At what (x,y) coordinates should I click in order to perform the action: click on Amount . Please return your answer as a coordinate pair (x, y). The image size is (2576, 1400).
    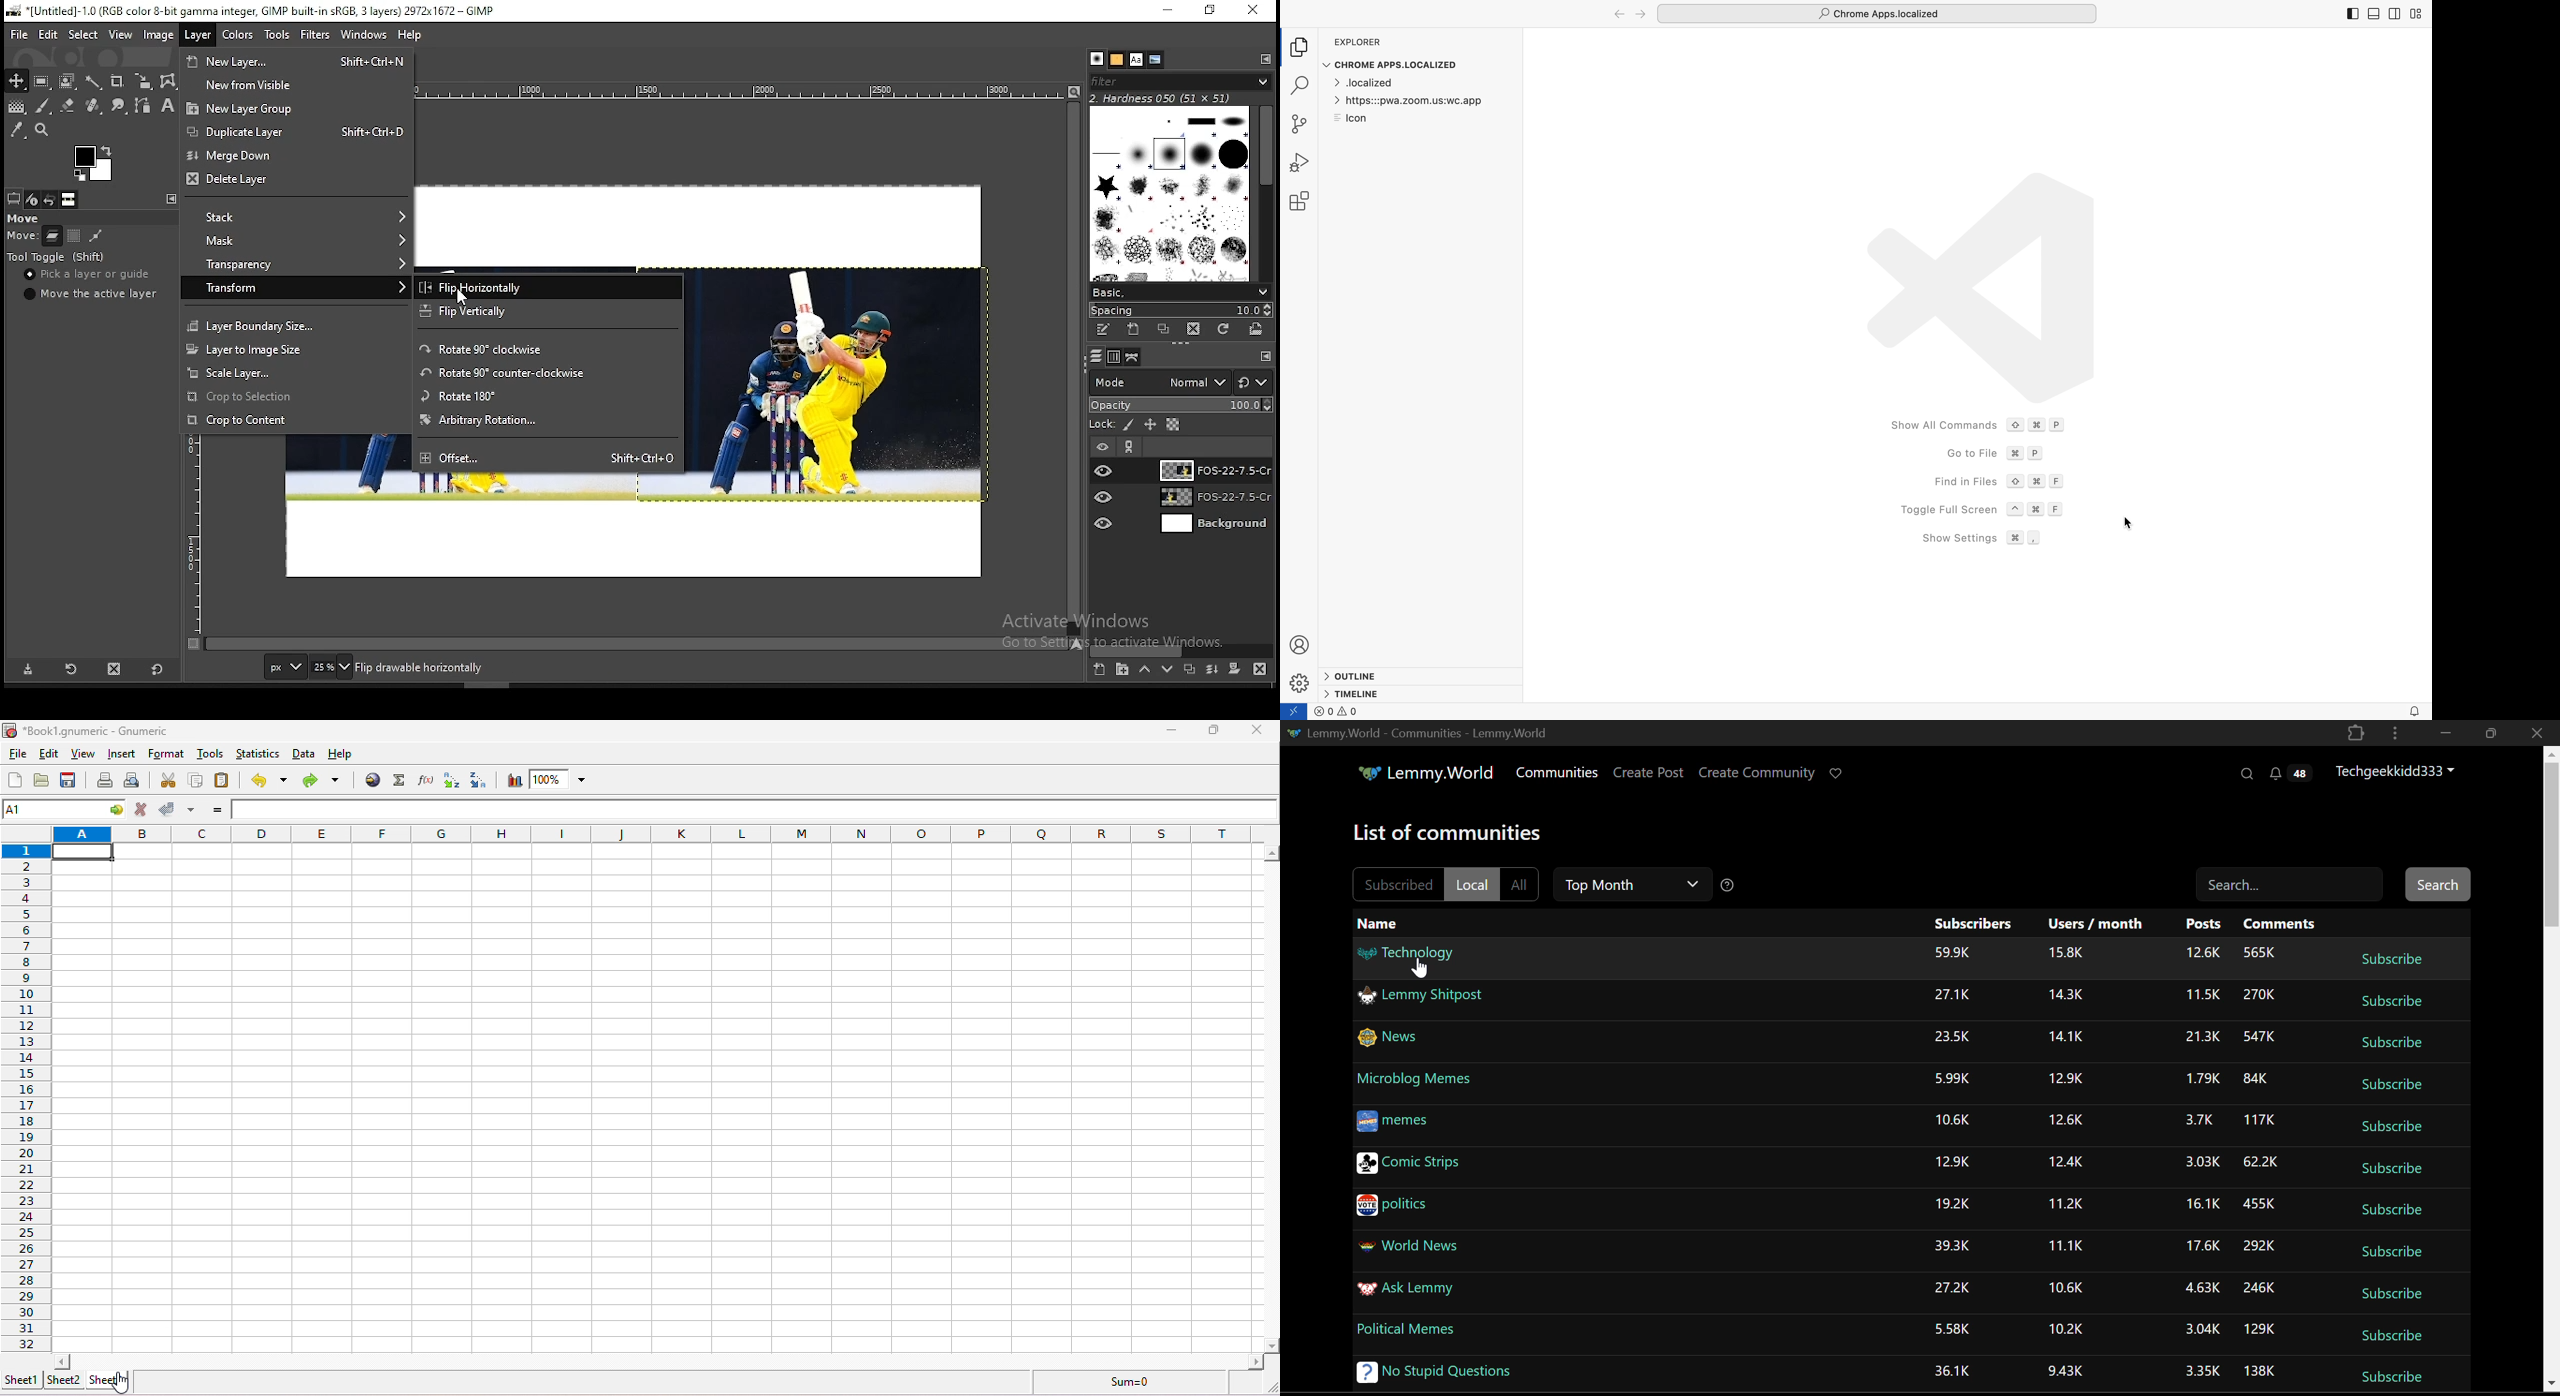
    Looking at the image, I should click on (2259, 1371).